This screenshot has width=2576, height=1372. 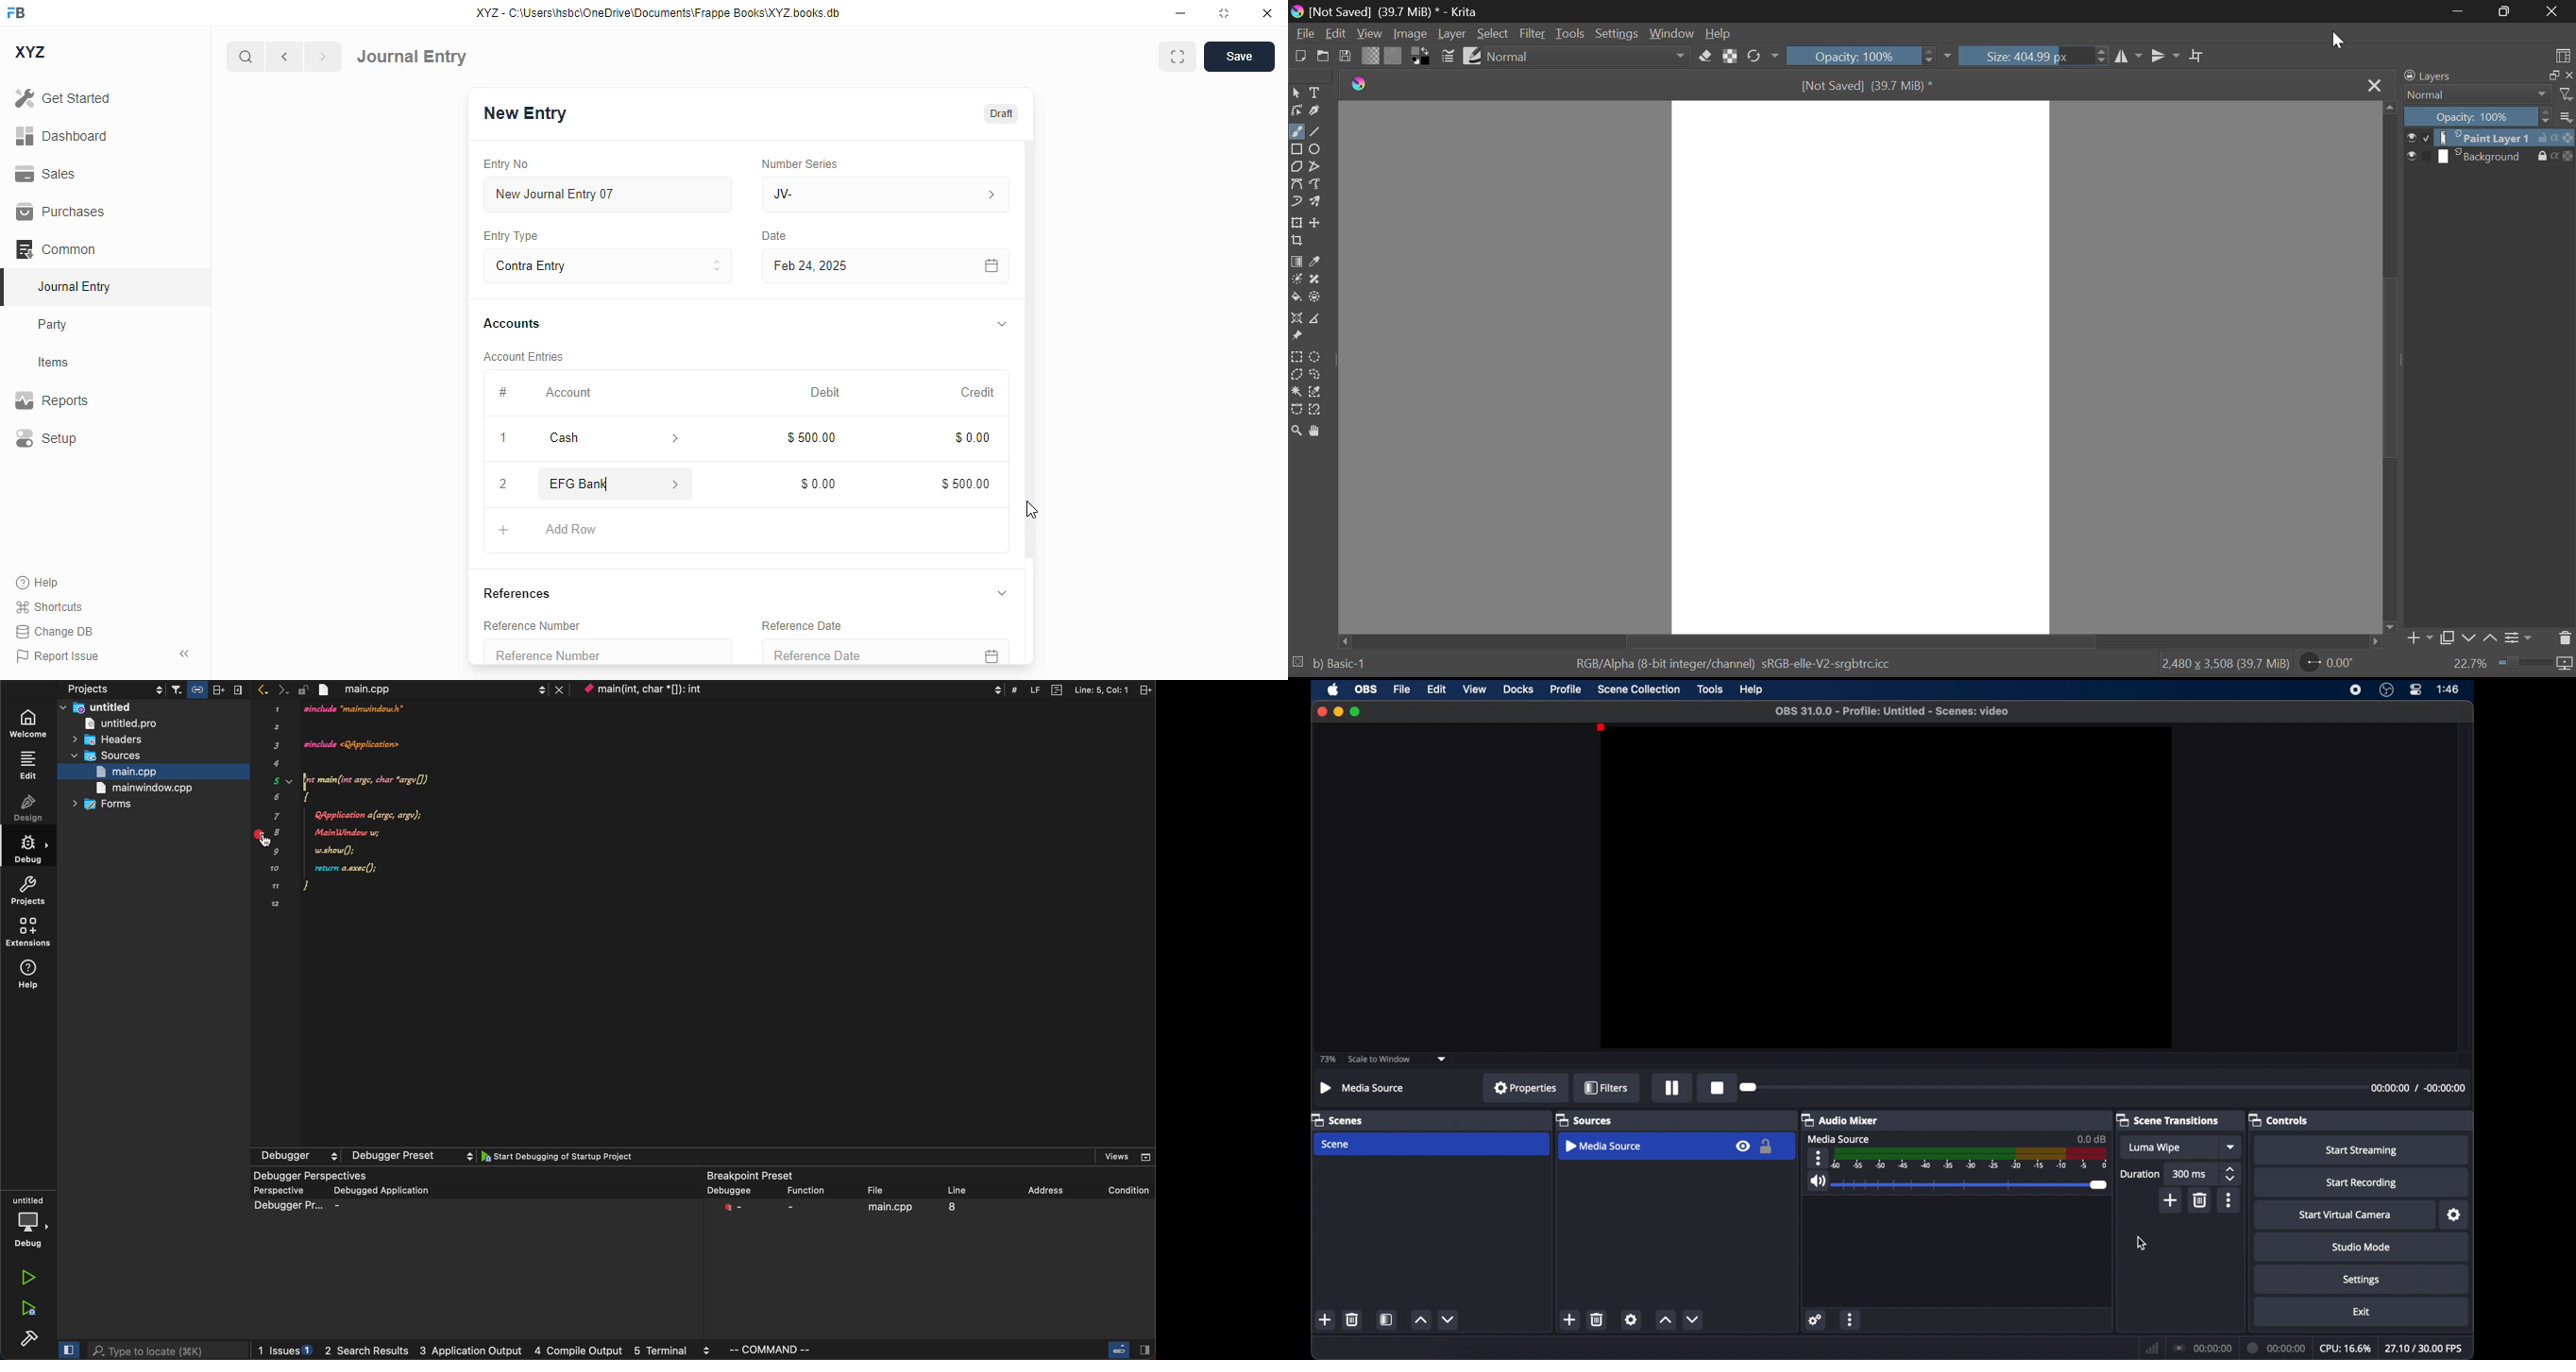 What do you see at coordinates (1353, 1319) in the screenshot?
I see `delete` at bounding box center [1353, 1319].